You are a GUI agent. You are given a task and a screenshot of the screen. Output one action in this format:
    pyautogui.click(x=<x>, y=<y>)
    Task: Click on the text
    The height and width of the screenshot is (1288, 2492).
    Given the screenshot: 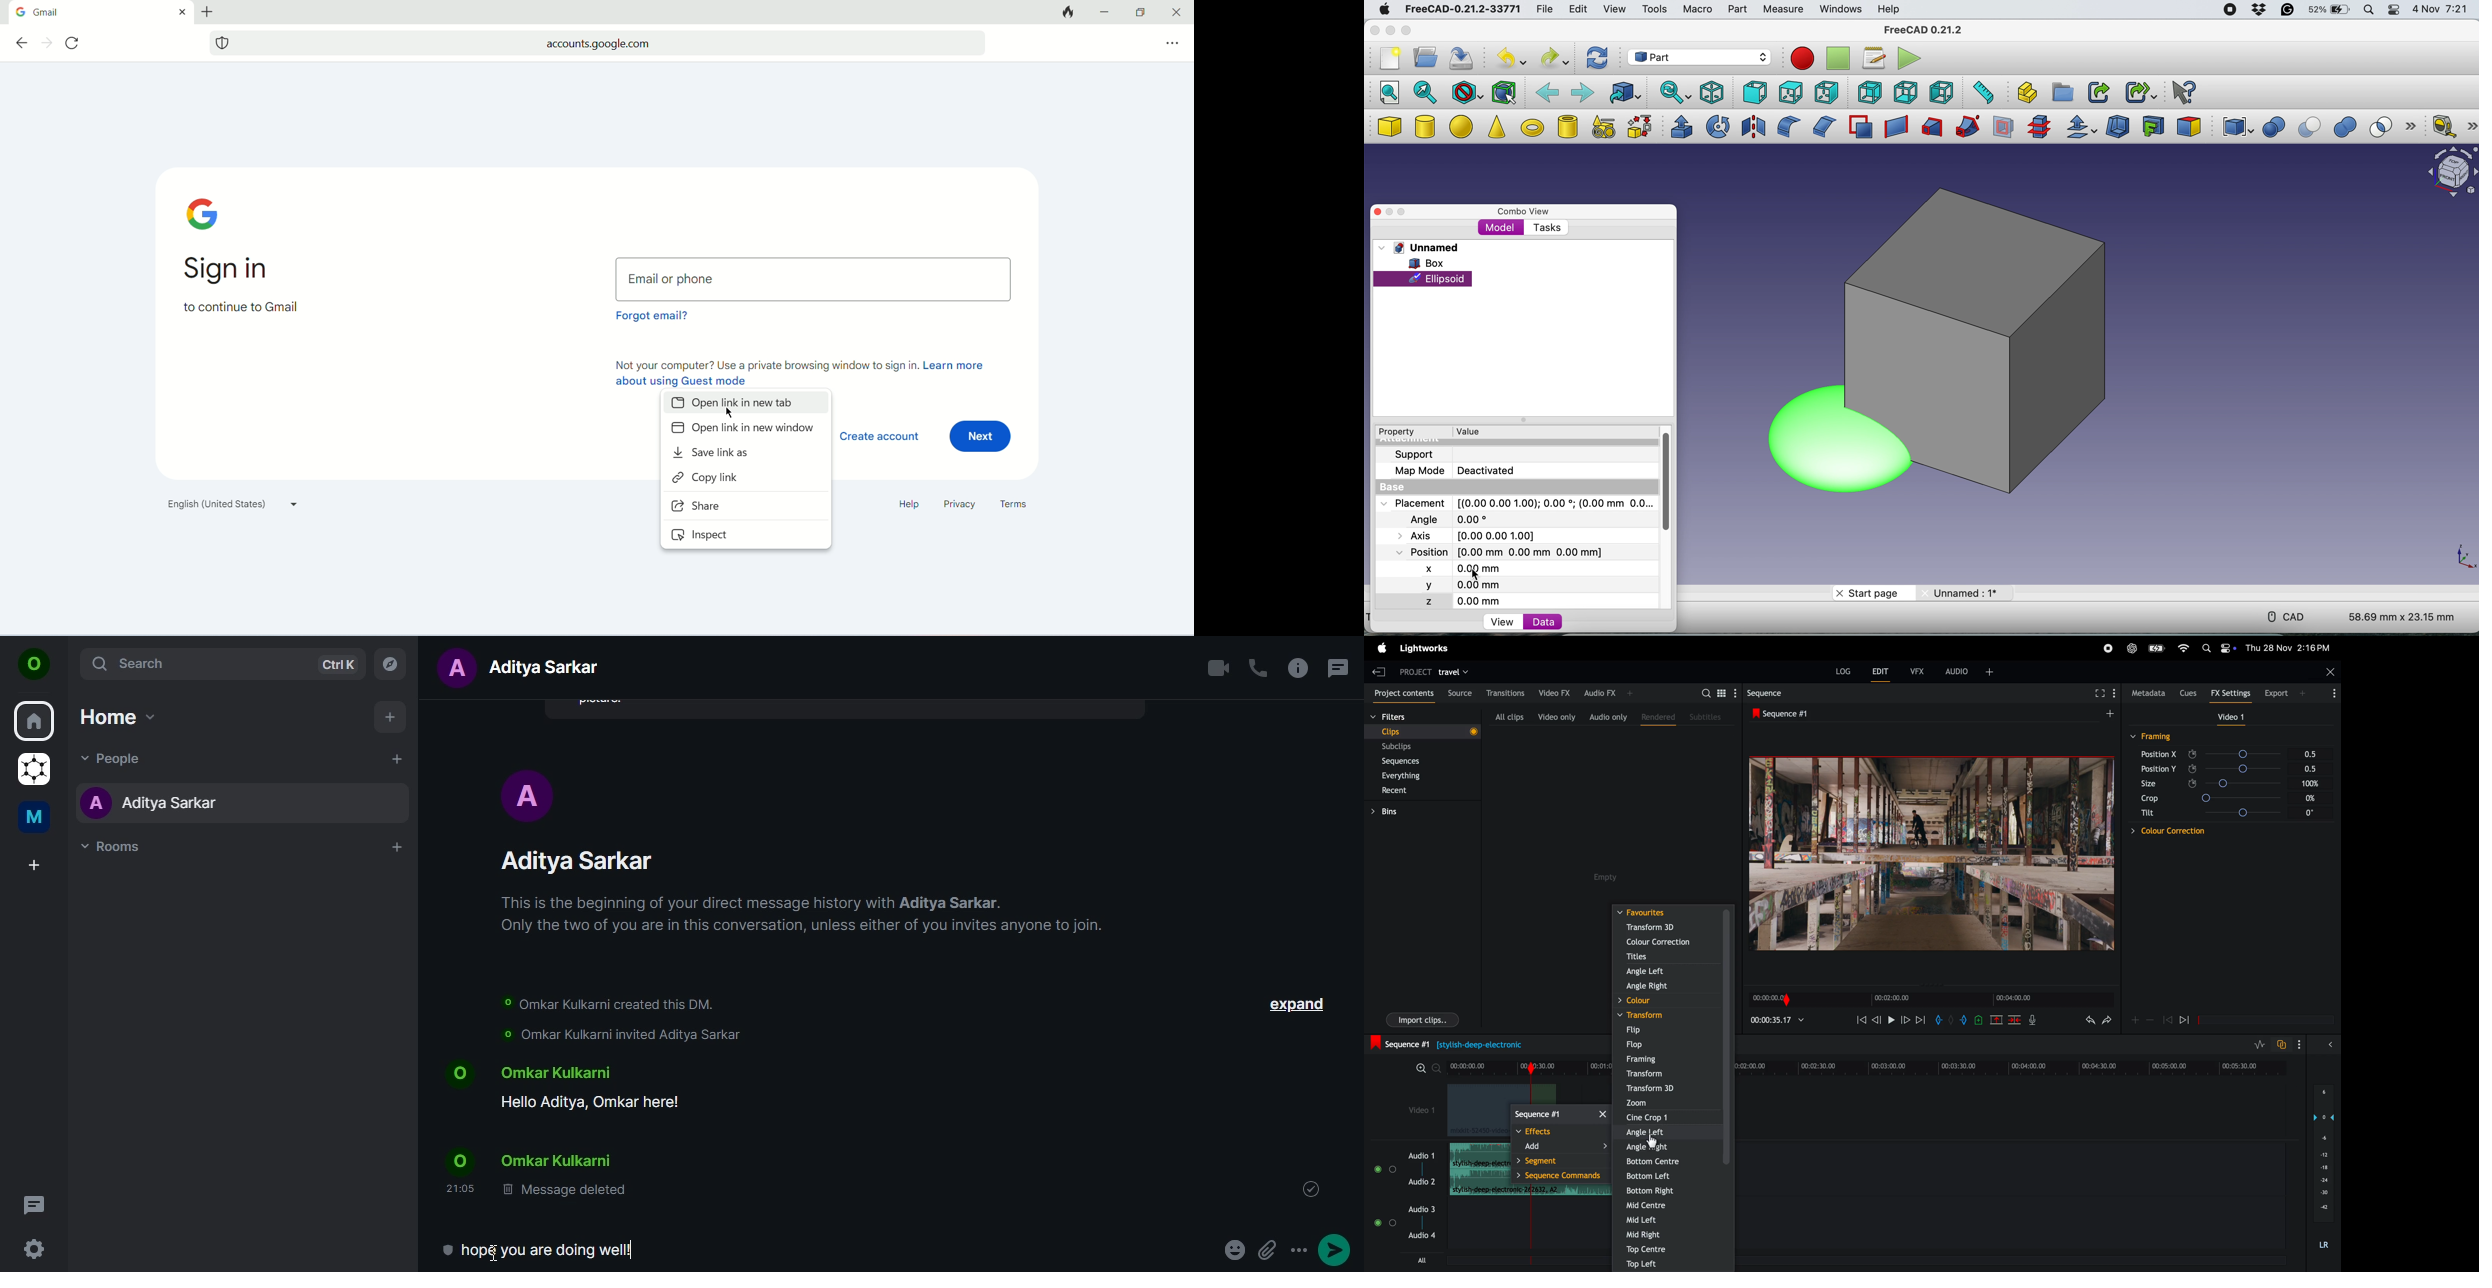 What is the action you would take?
    pyautogui.click(x=531, y=666)
    